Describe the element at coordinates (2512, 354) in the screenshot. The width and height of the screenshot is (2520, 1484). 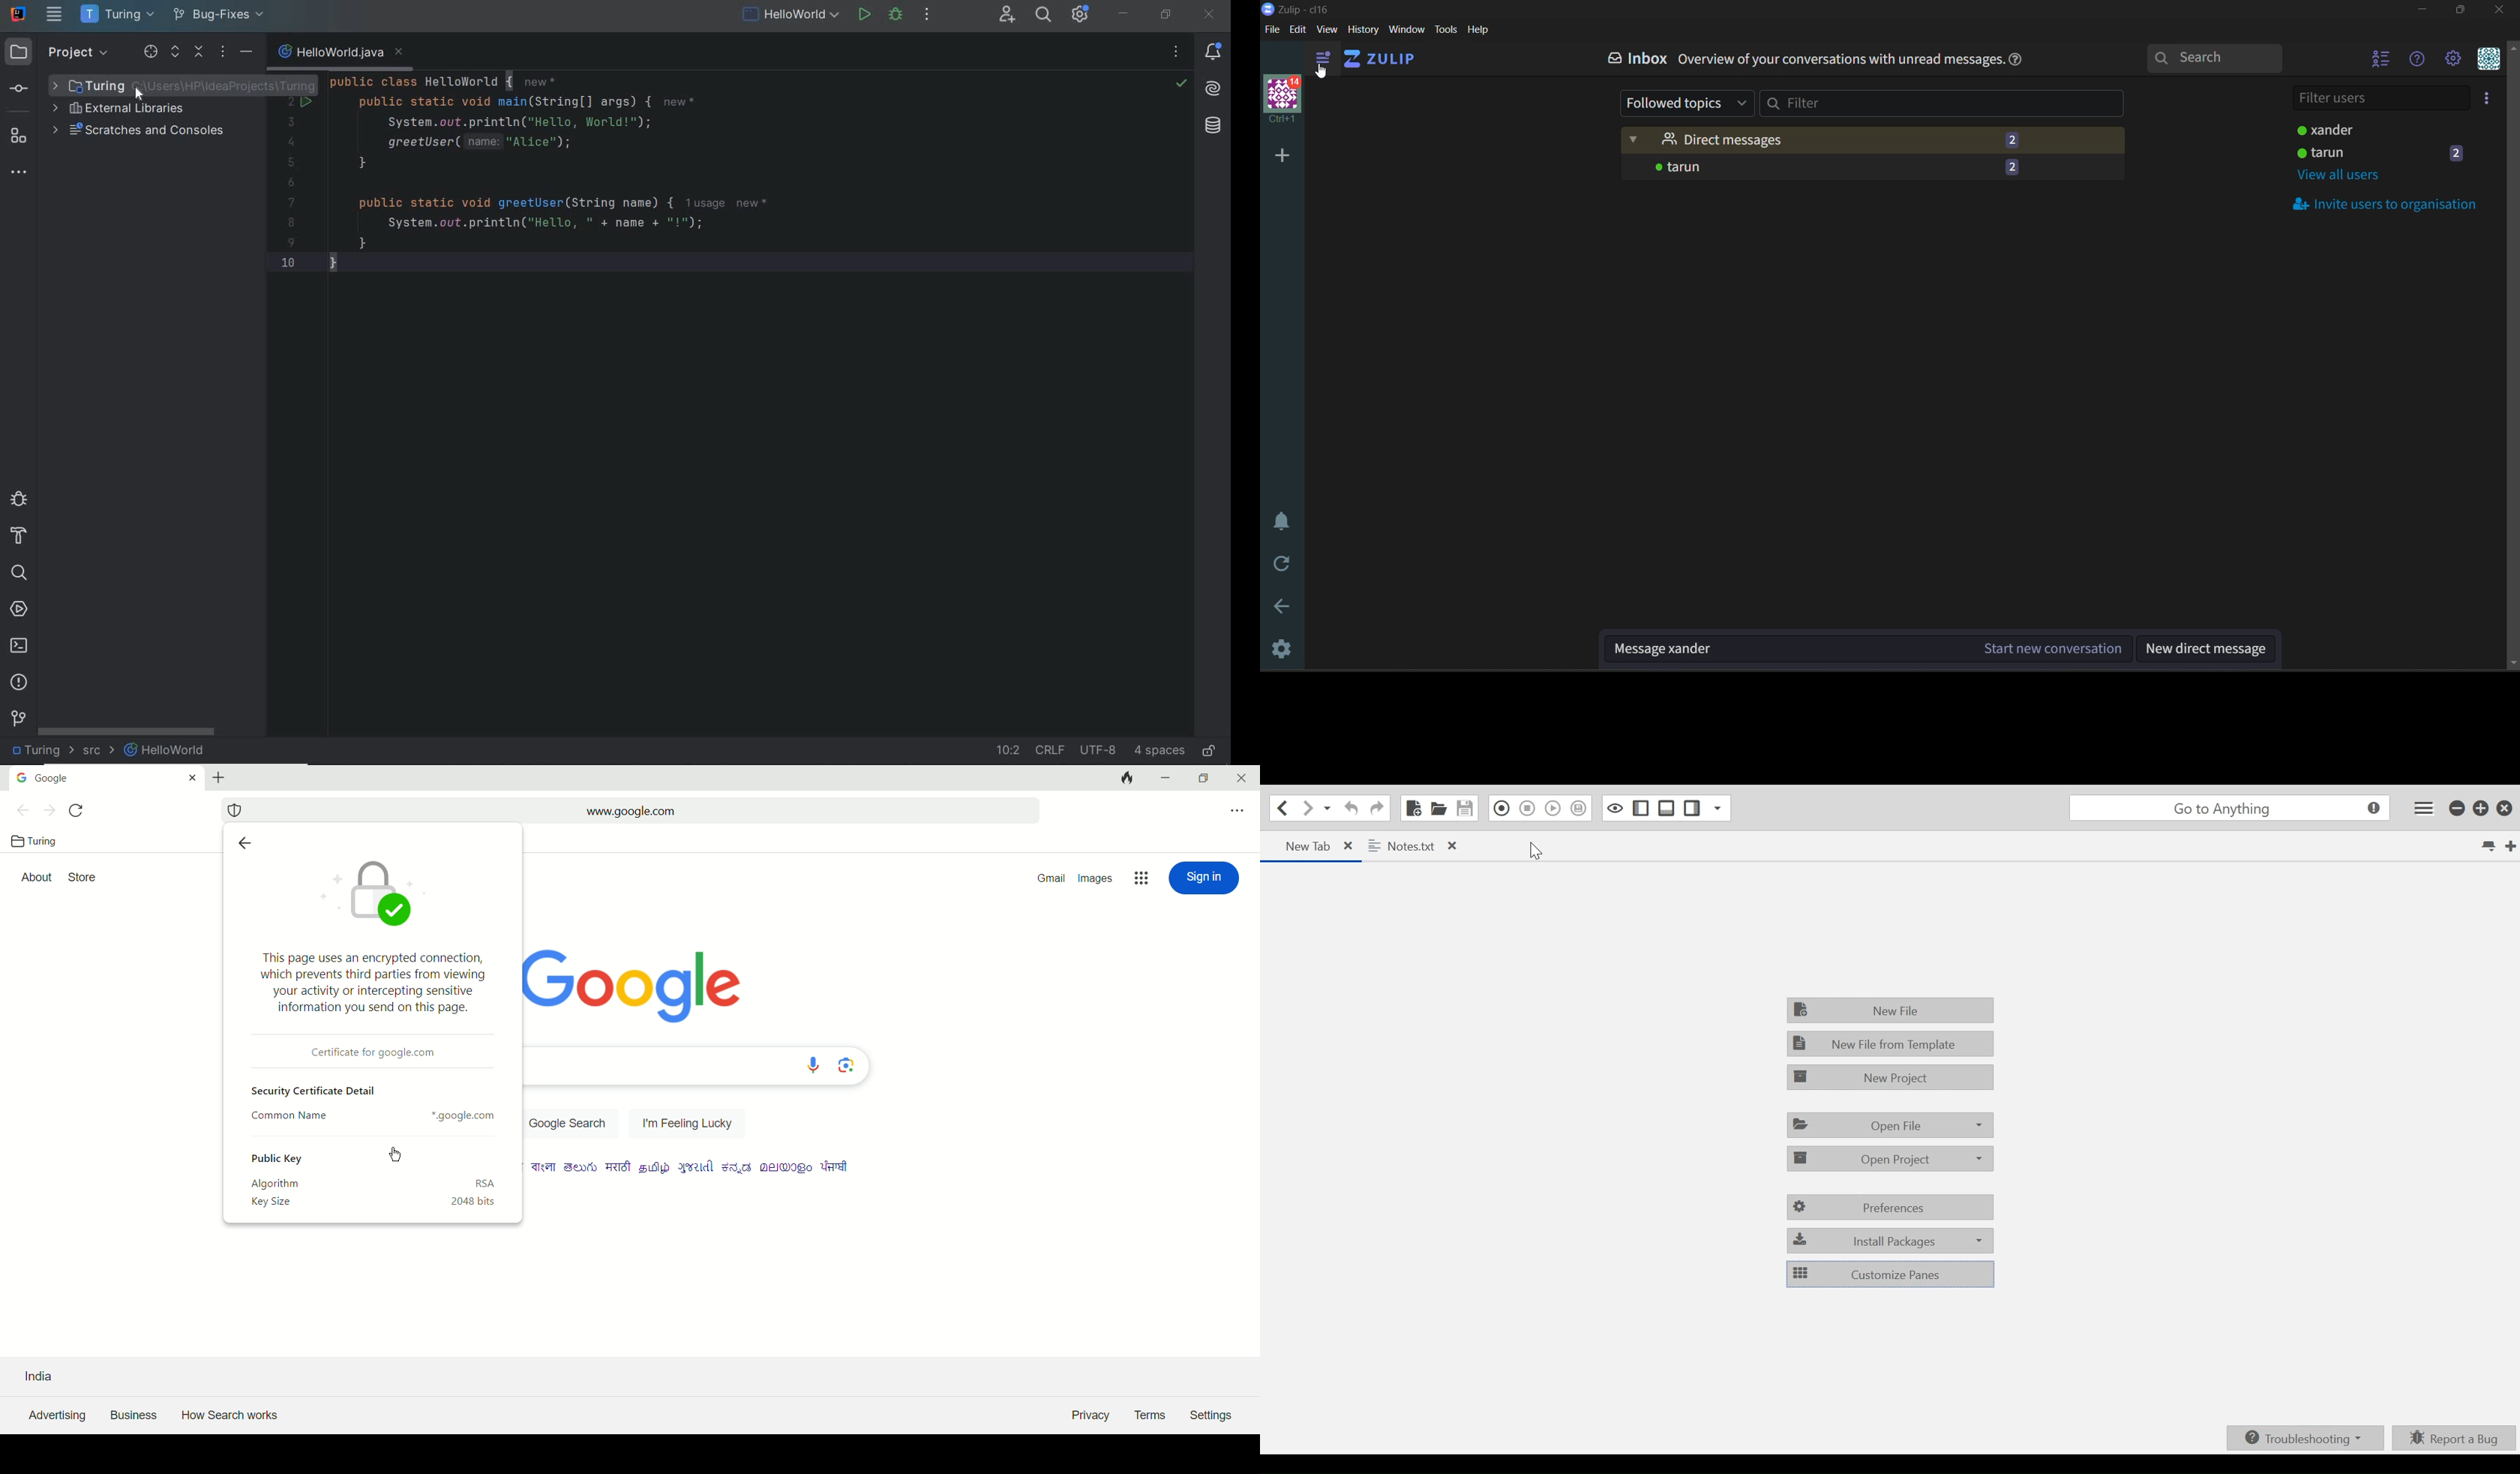
I see `Scroll bar` at that location.